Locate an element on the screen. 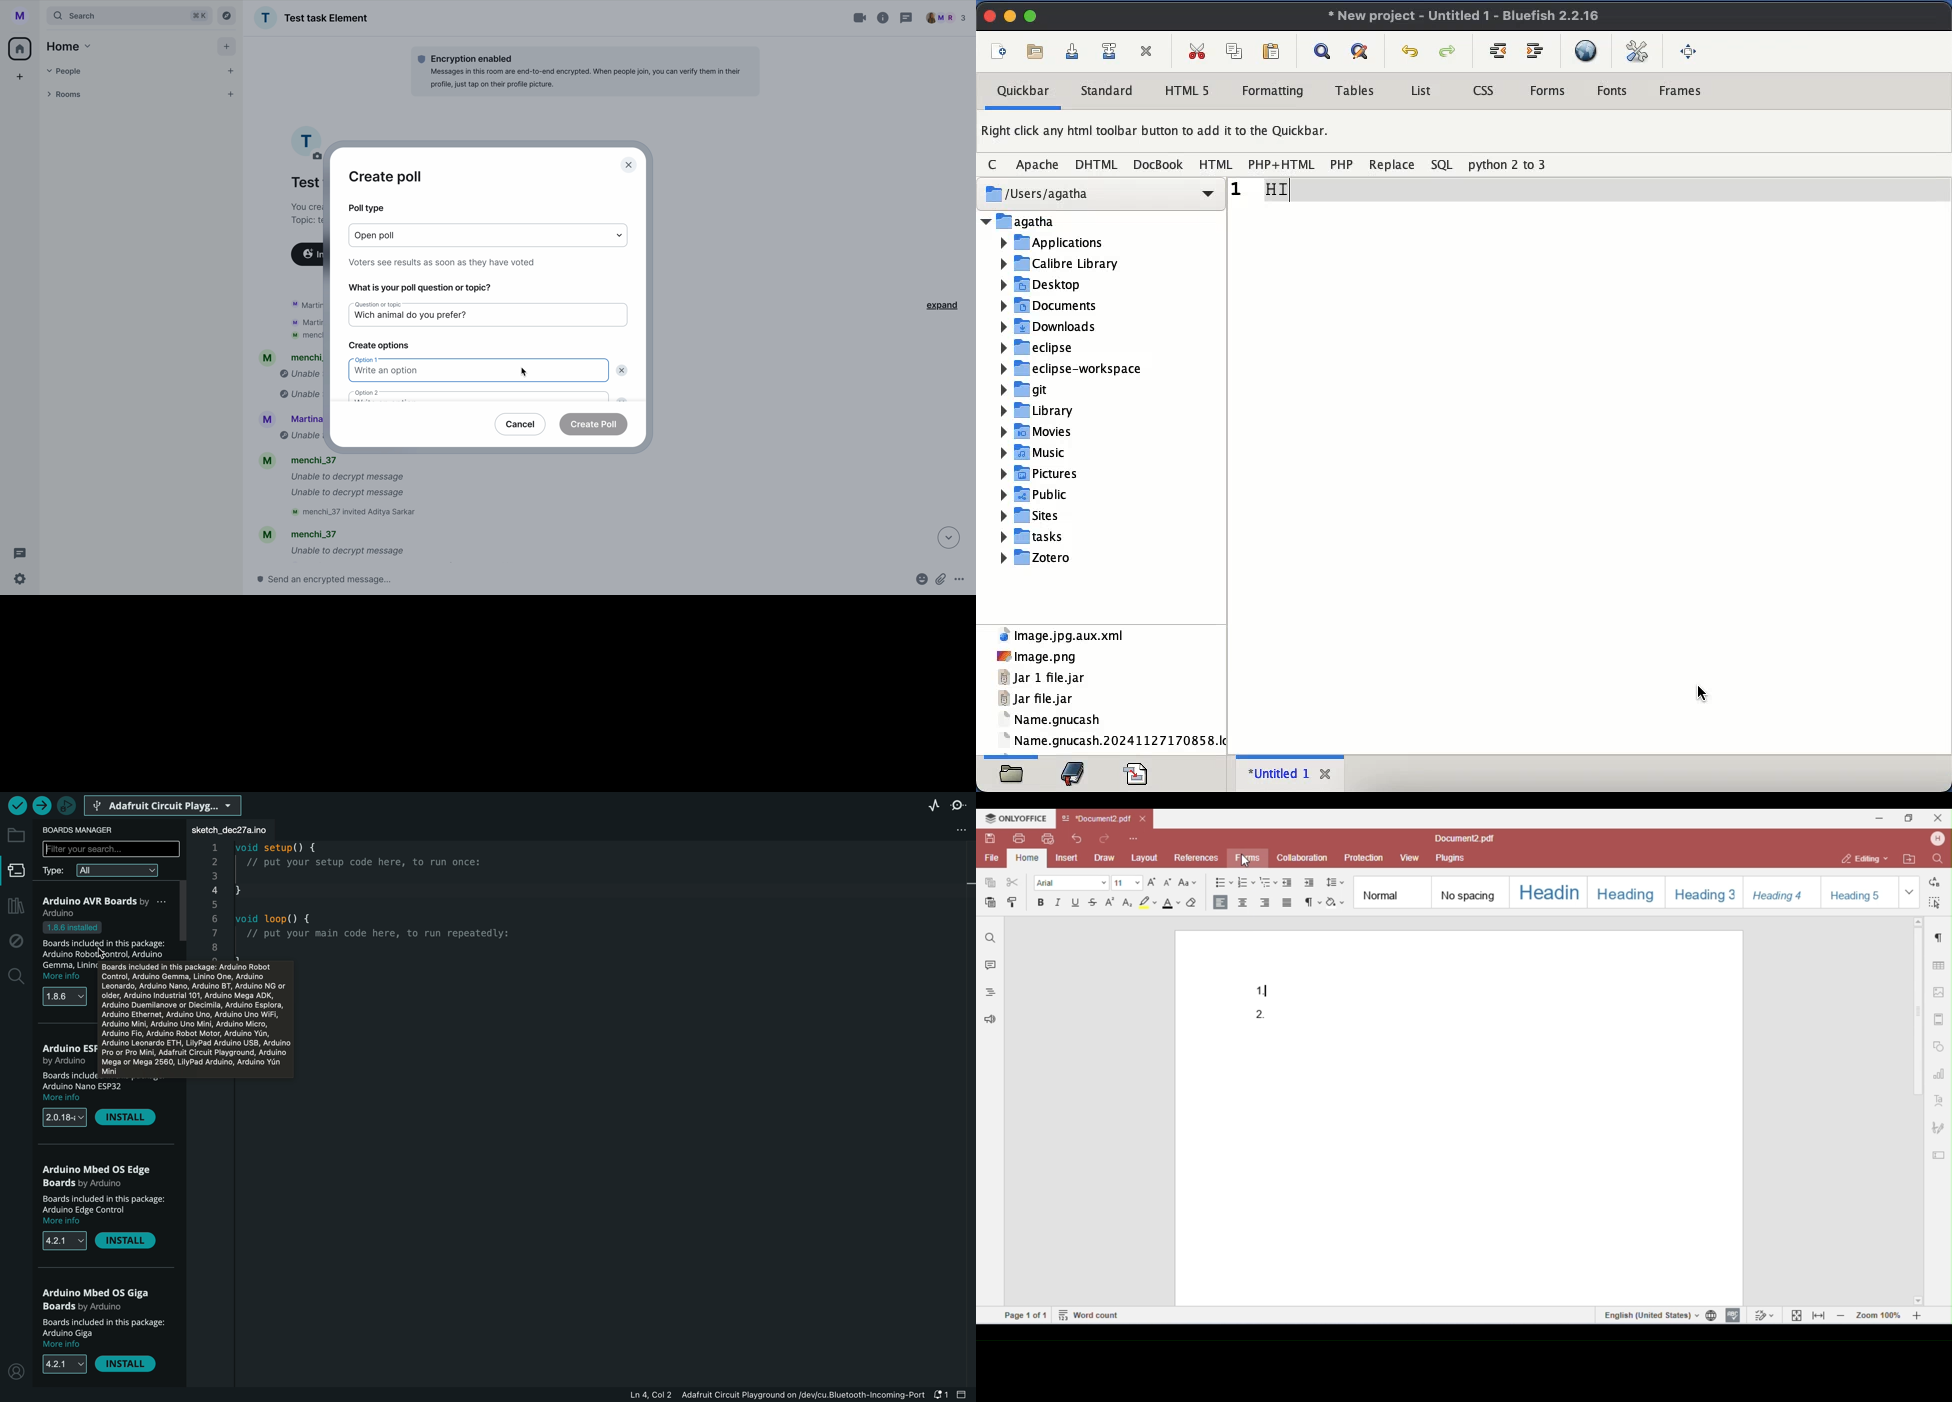 This screenshot has width=1960, height=1428. gnucash is located at coordinates (1056, 719).